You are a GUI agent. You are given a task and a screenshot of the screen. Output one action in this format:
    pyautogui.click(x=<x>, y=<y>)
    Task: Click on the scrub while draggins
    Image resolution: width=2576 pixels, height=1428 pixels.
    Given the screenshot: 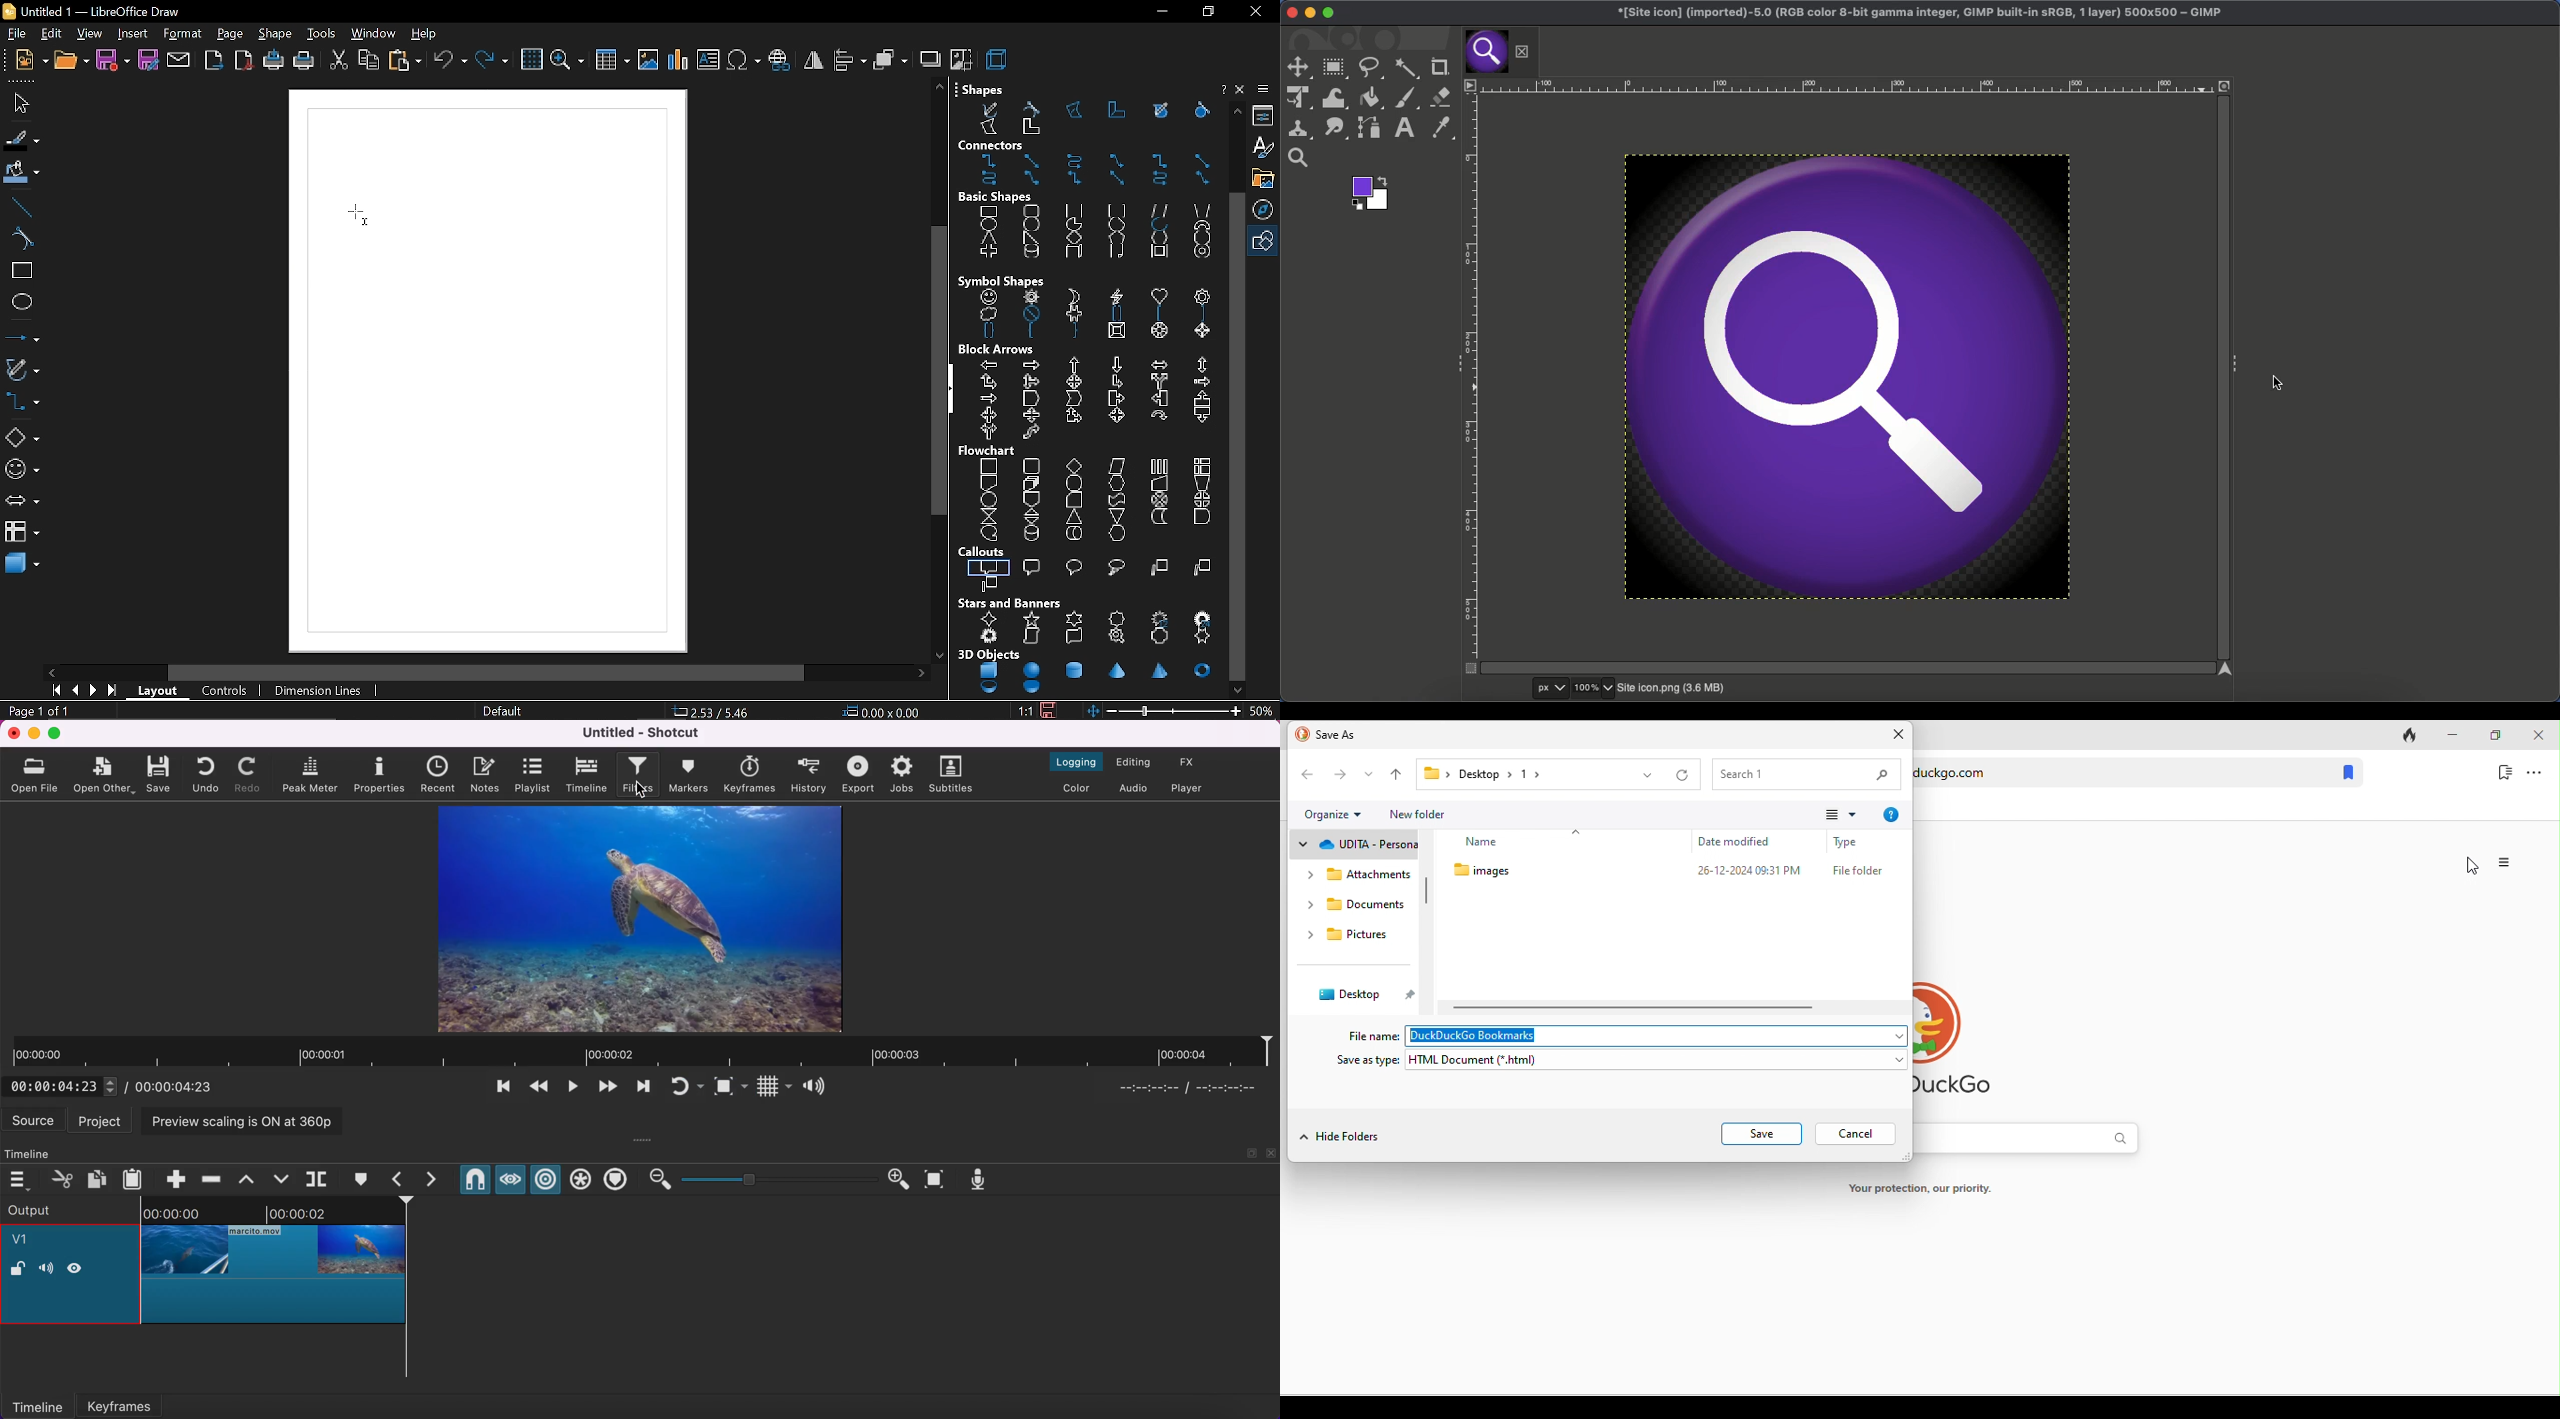 What is the action you would take?
    pyautogui.click(x=509, y=1182)
    